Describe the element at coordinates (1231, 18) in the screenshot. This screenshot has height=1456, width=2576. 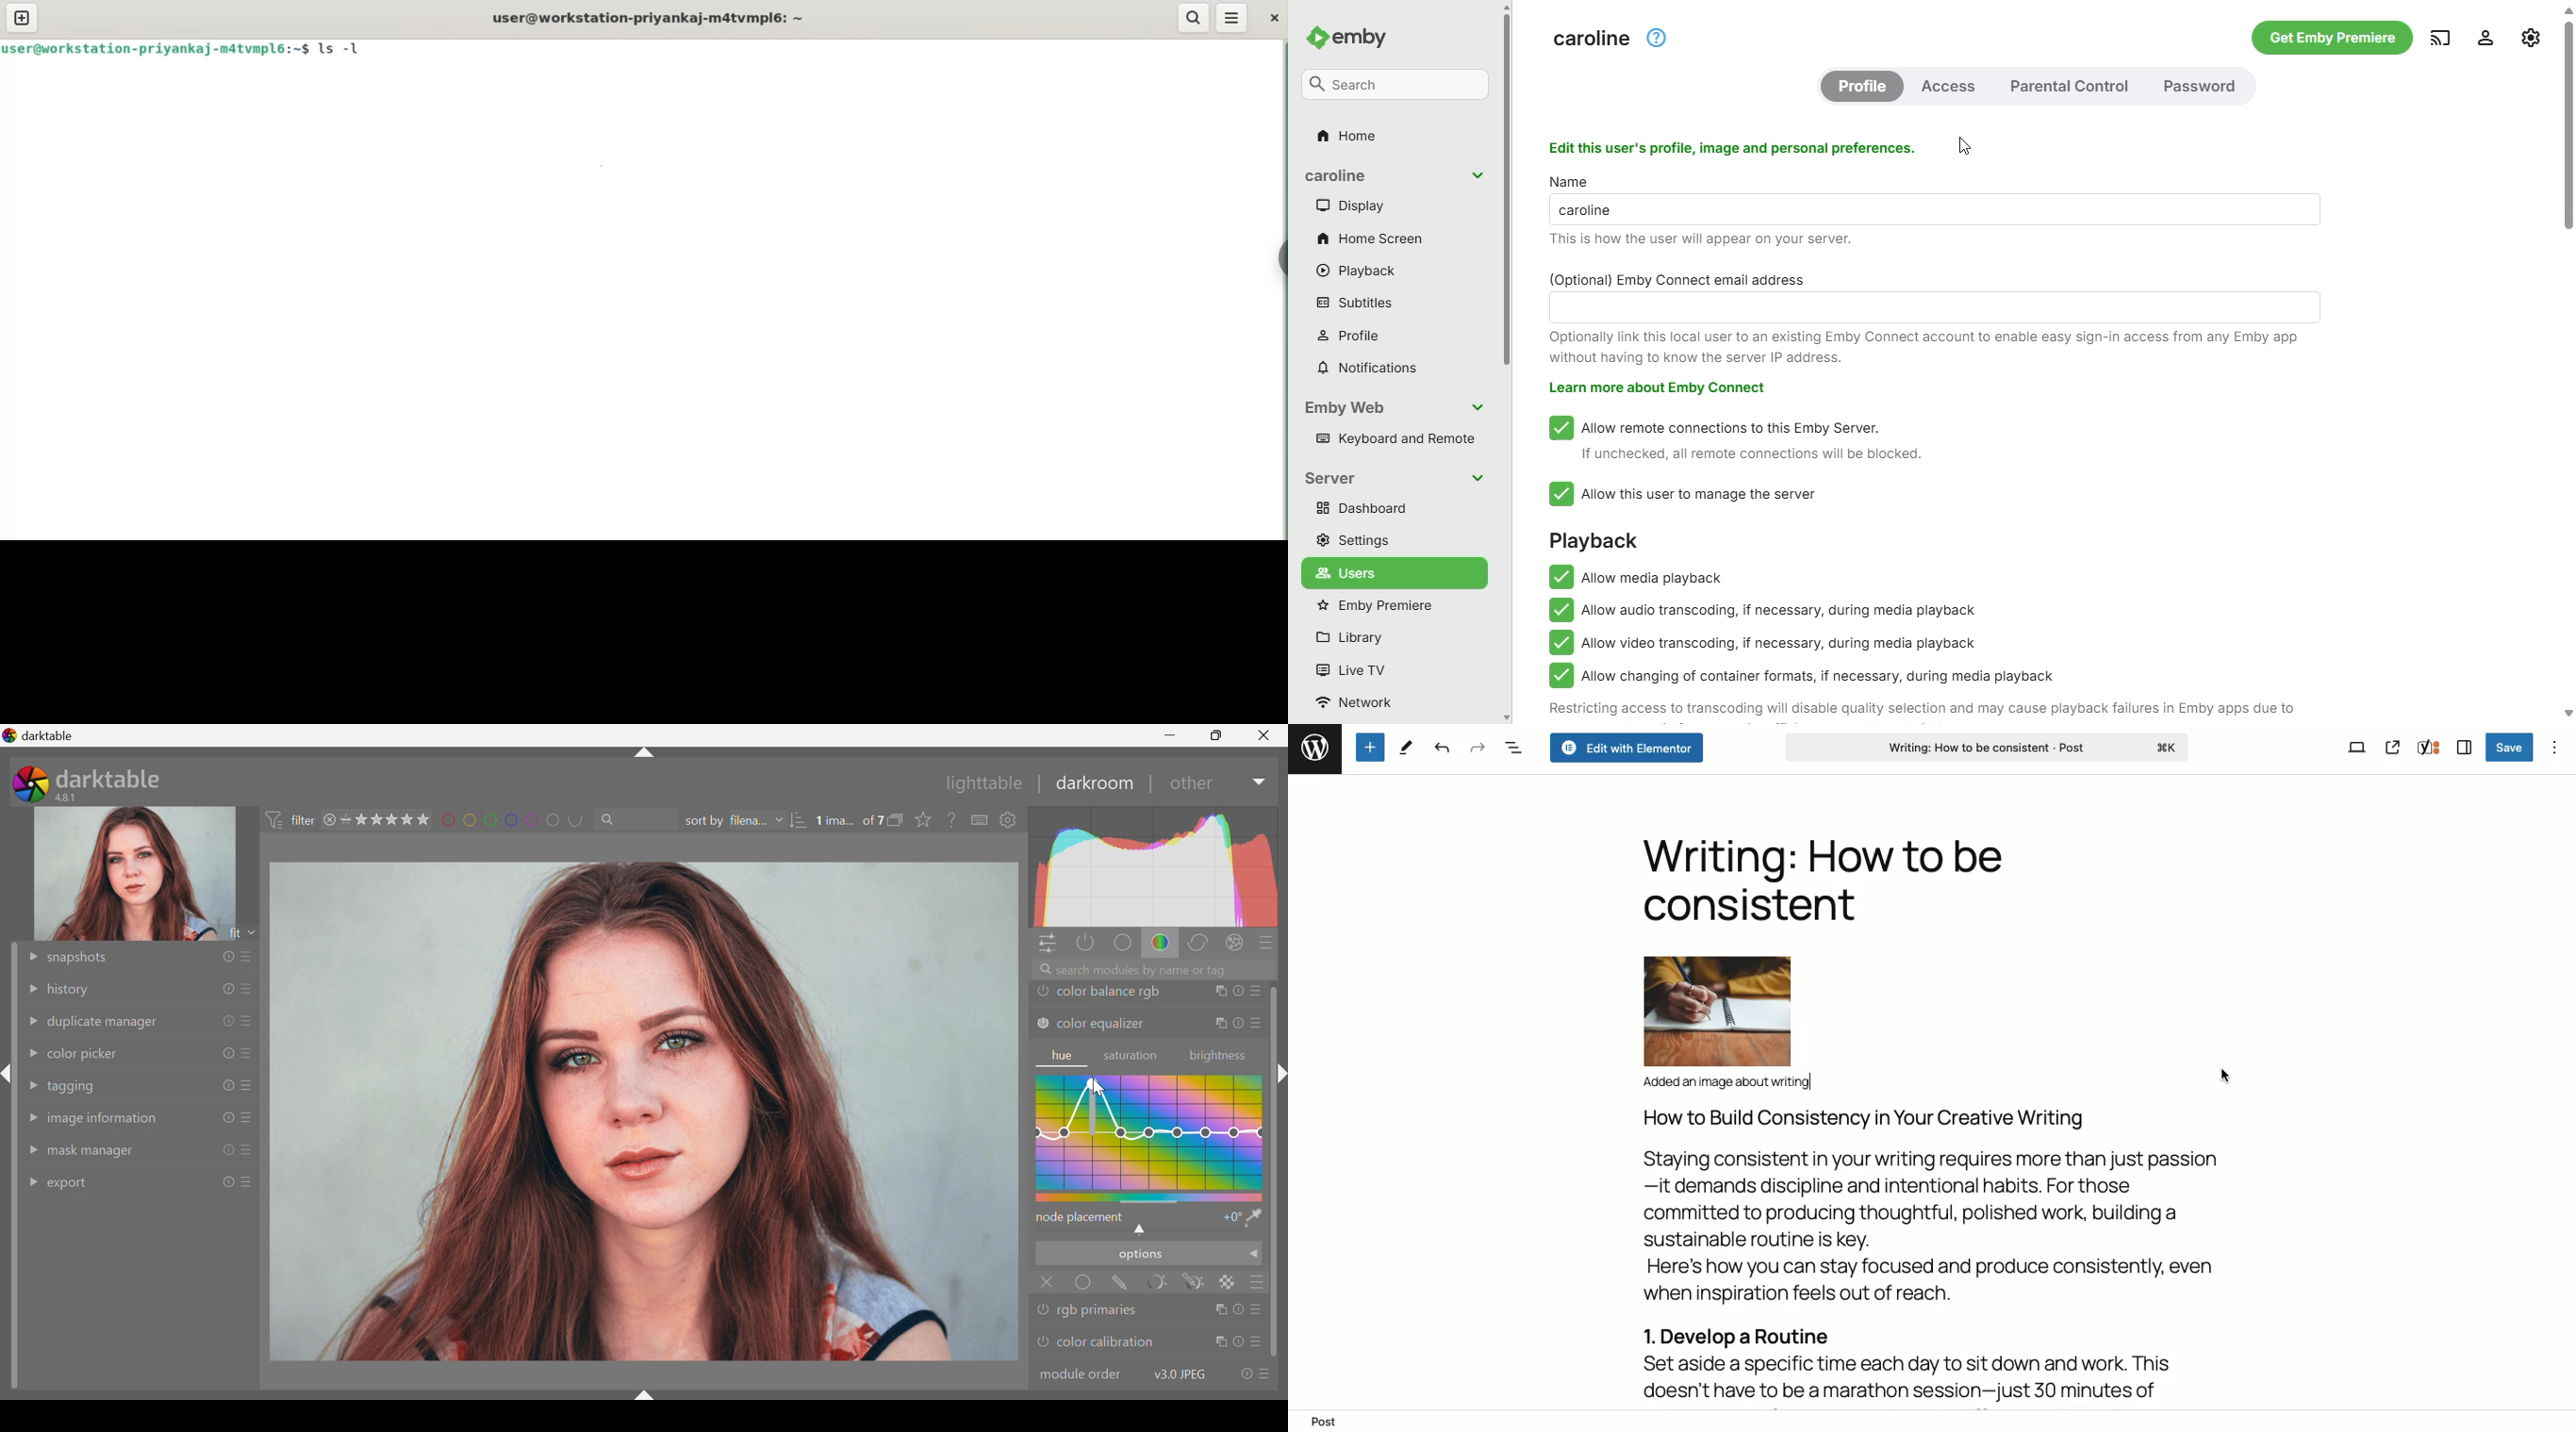
I see `menu` at that location.